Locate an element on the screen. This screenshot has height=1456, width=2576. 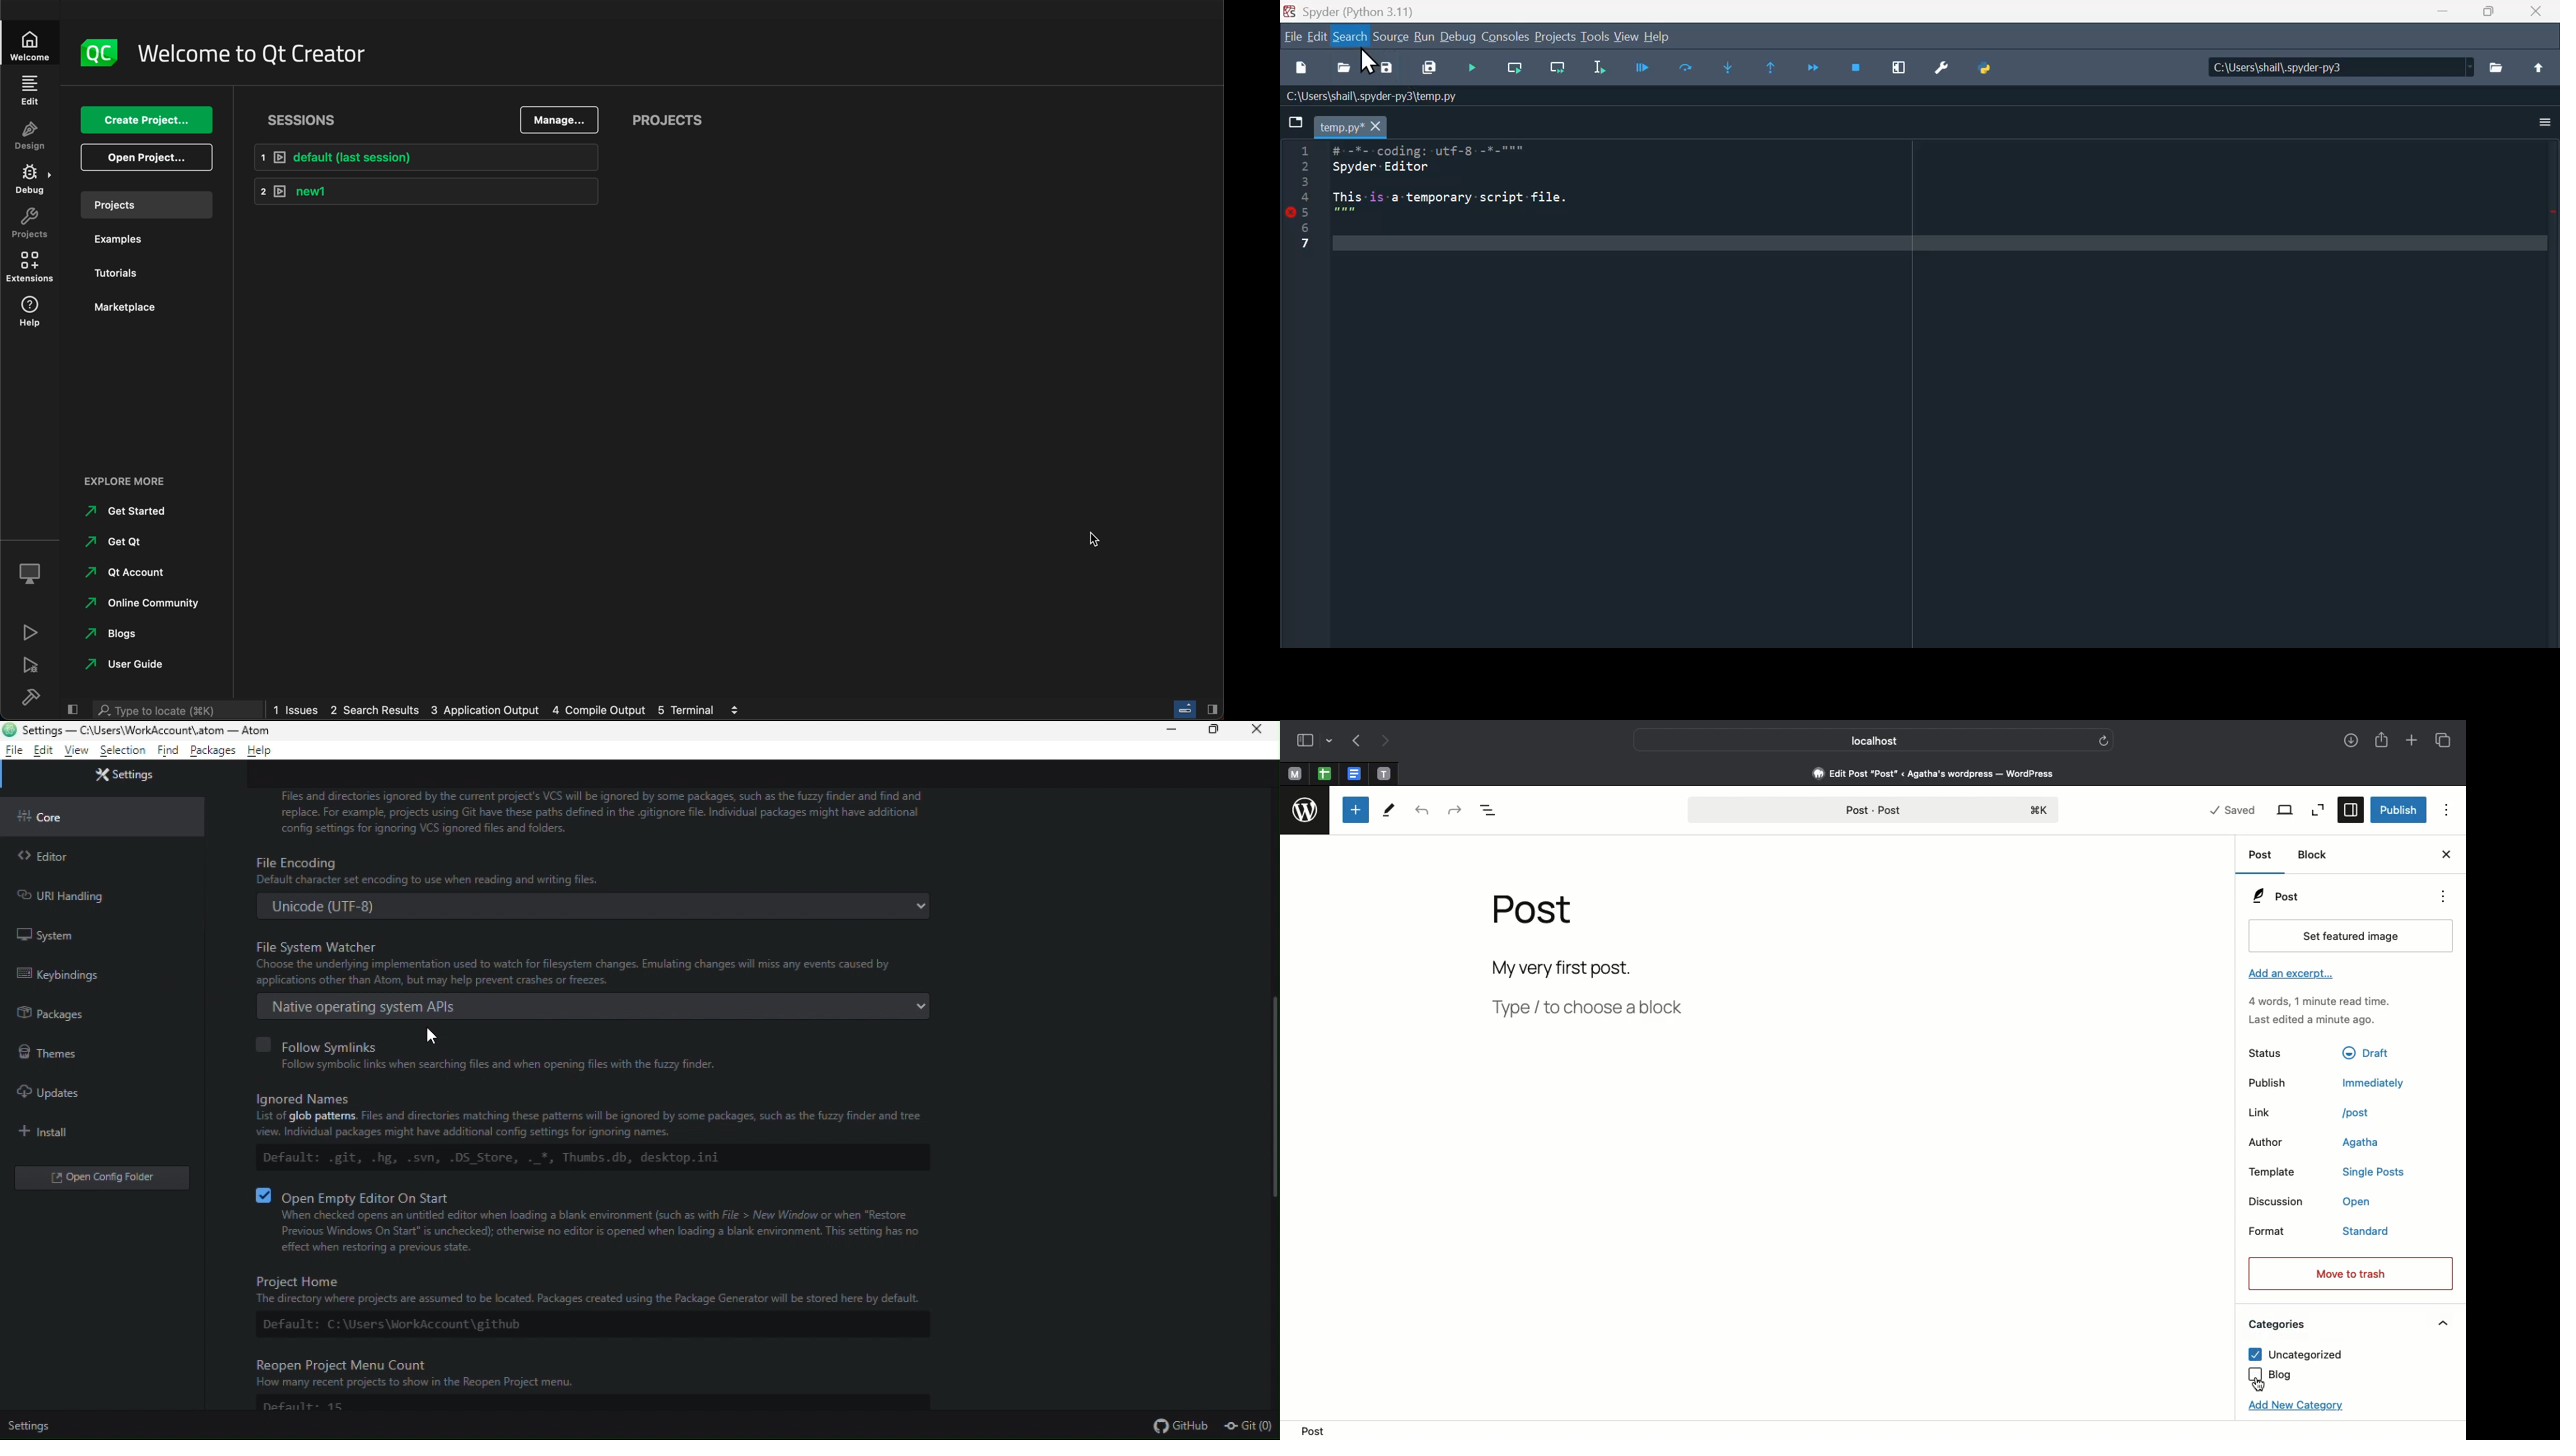
Spyder (Python 3.11) is located at coordinates (1404, 11).